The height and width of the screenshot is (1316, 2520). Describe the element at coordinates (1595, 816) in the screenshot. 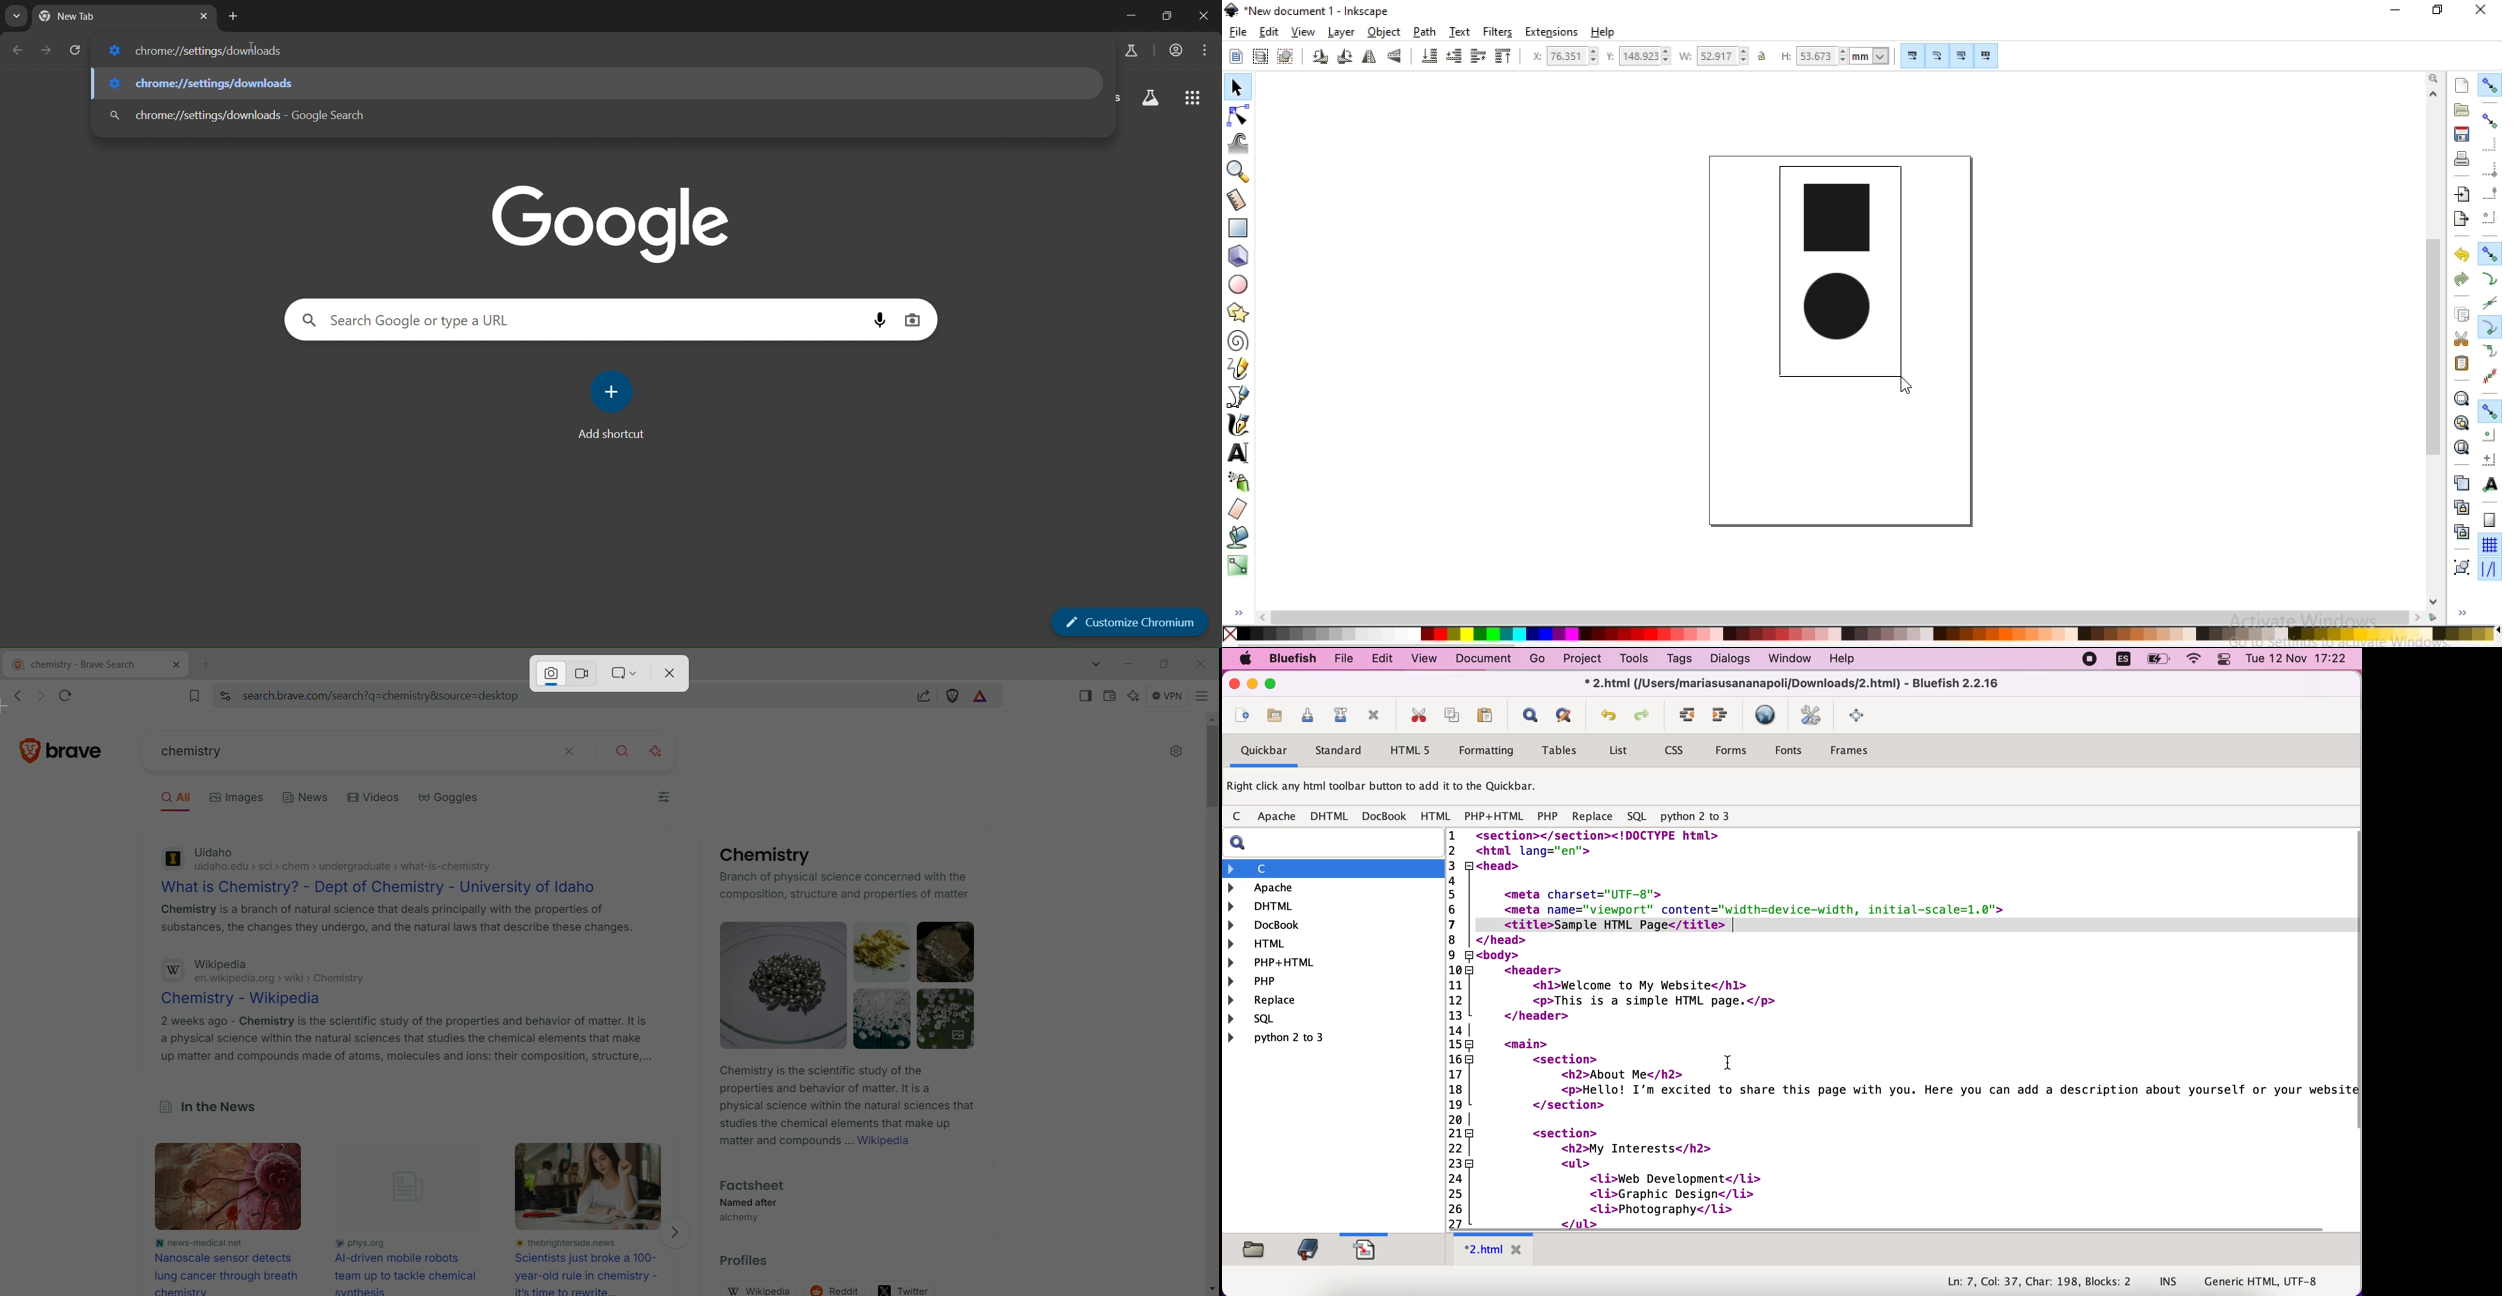

I see `replace` at that location.